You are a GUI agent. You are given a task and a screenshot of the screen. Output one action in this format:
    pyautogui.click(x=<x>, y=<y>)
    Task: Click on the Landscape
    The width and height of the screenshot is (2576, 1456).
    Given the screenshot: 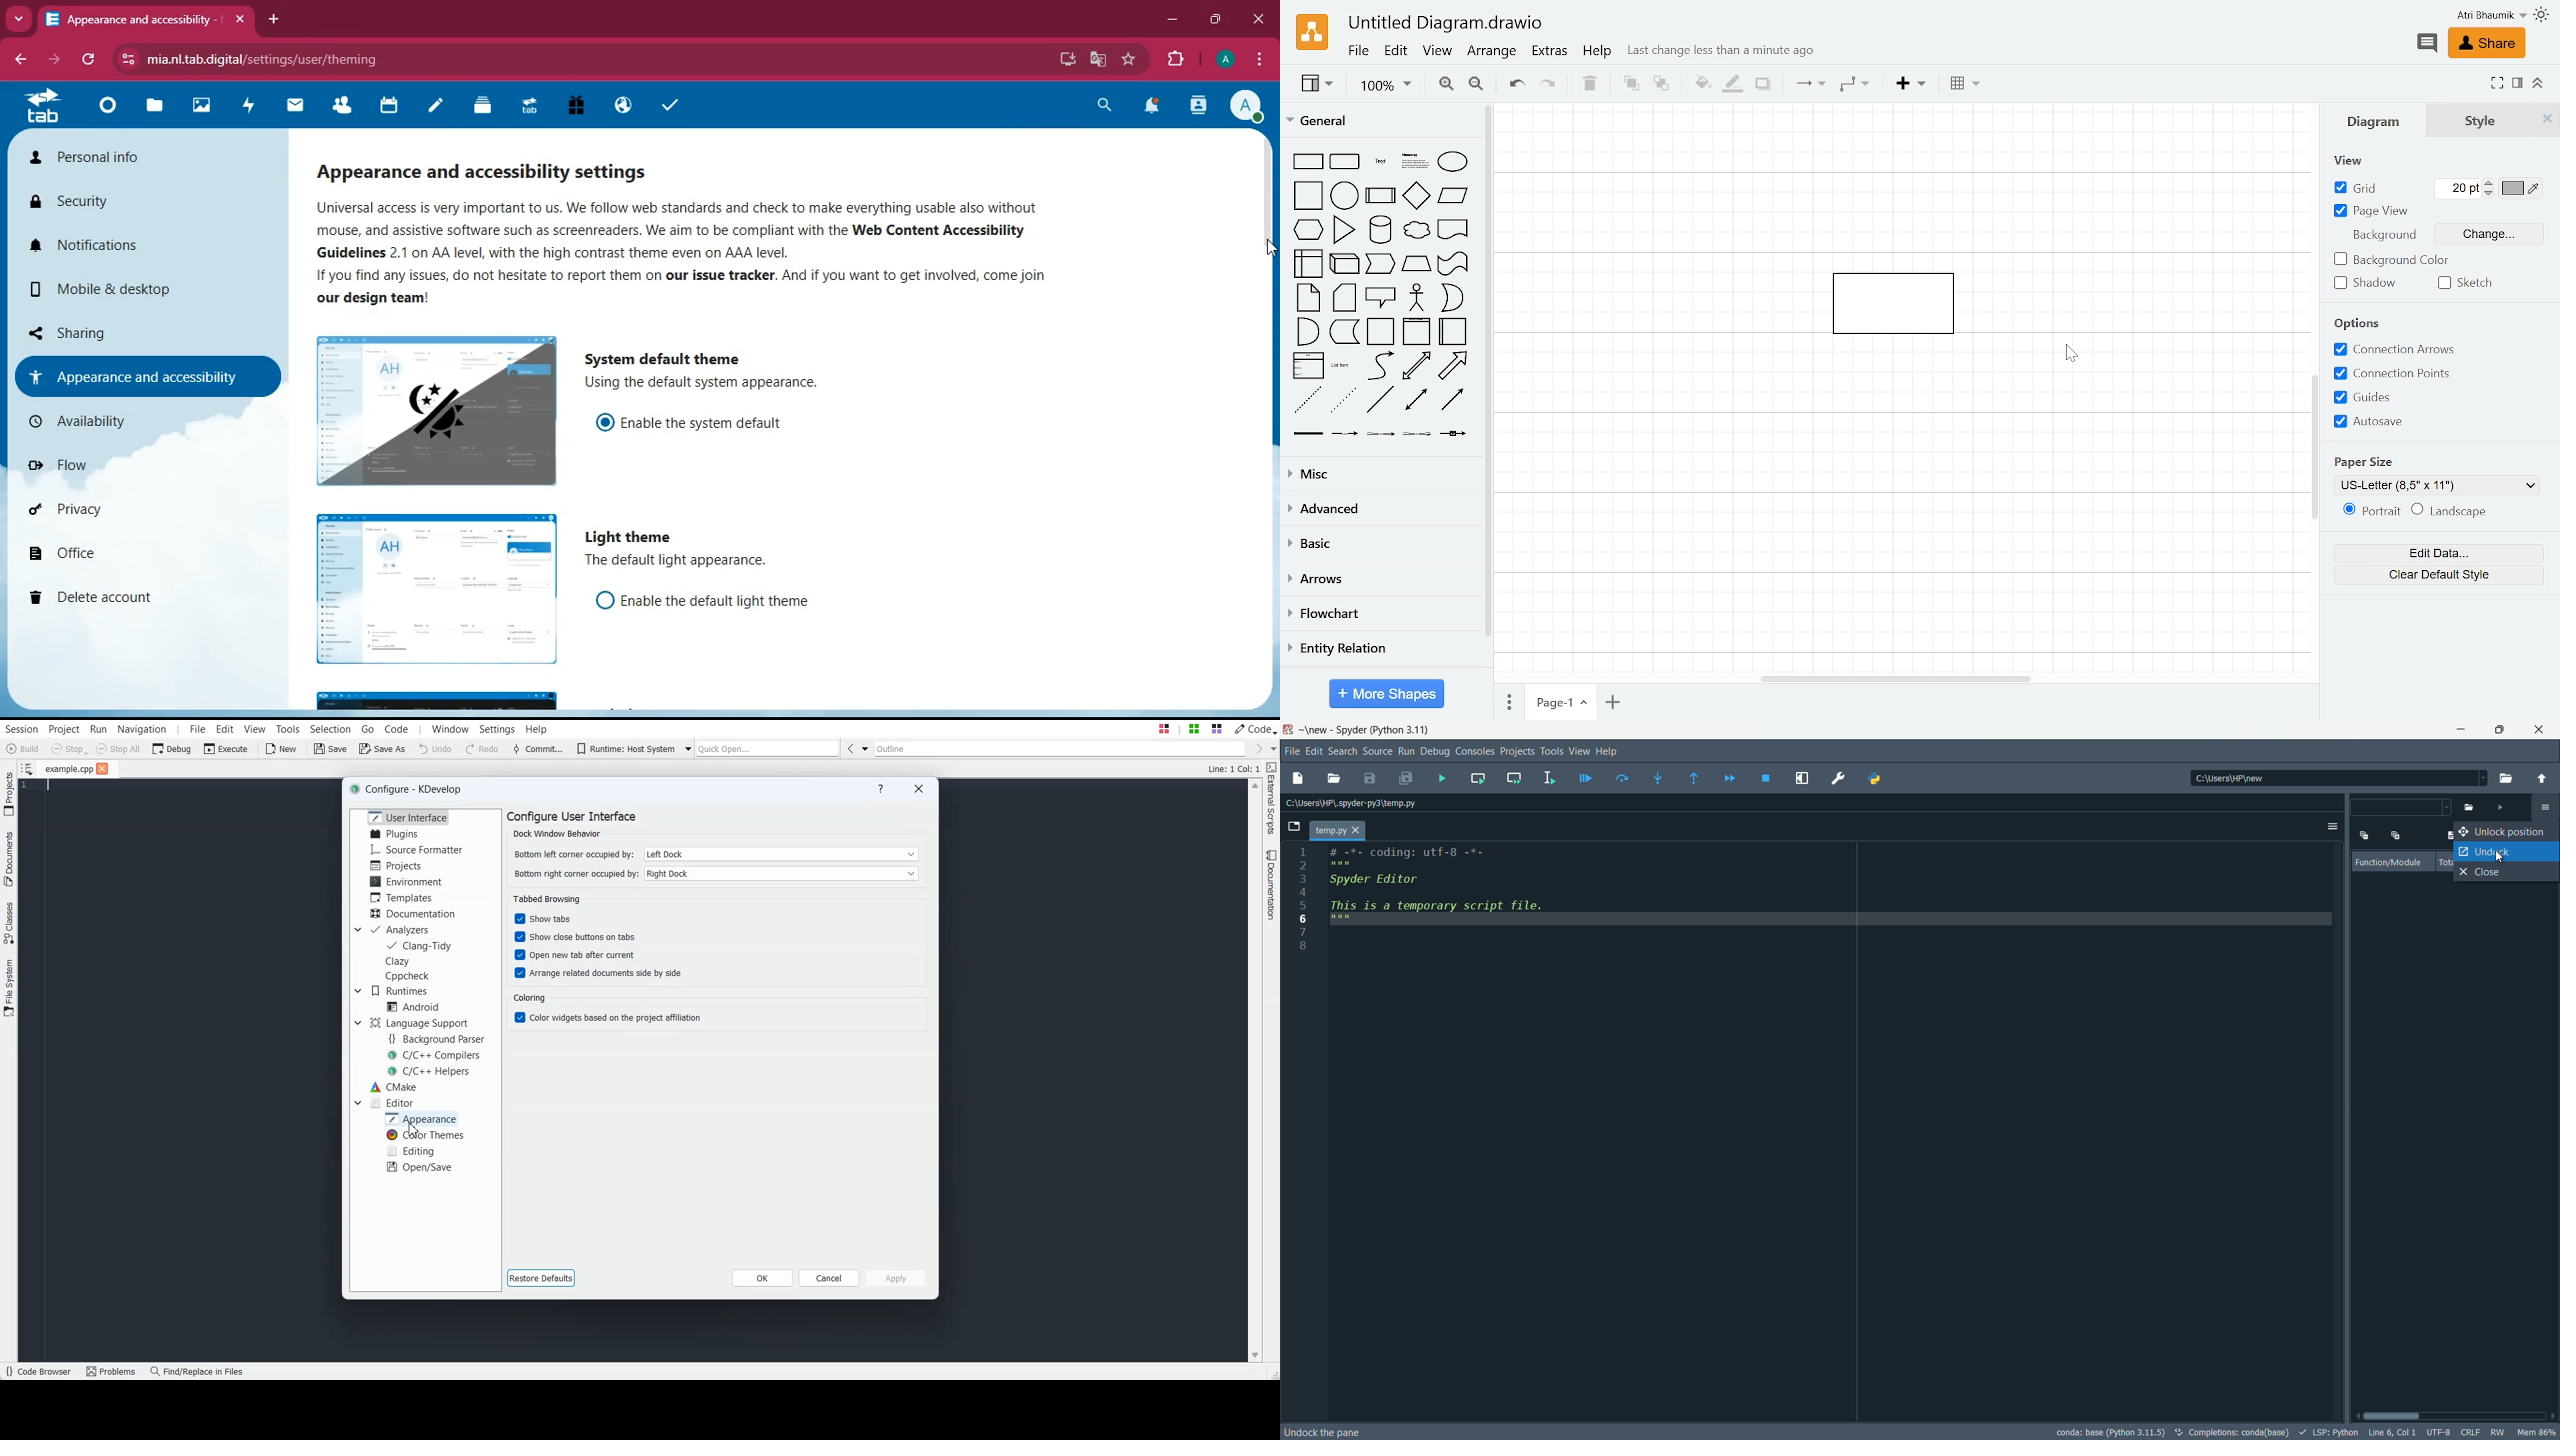 What is the action you would take?
    pyautogui.click(x=2460, y=510)
    